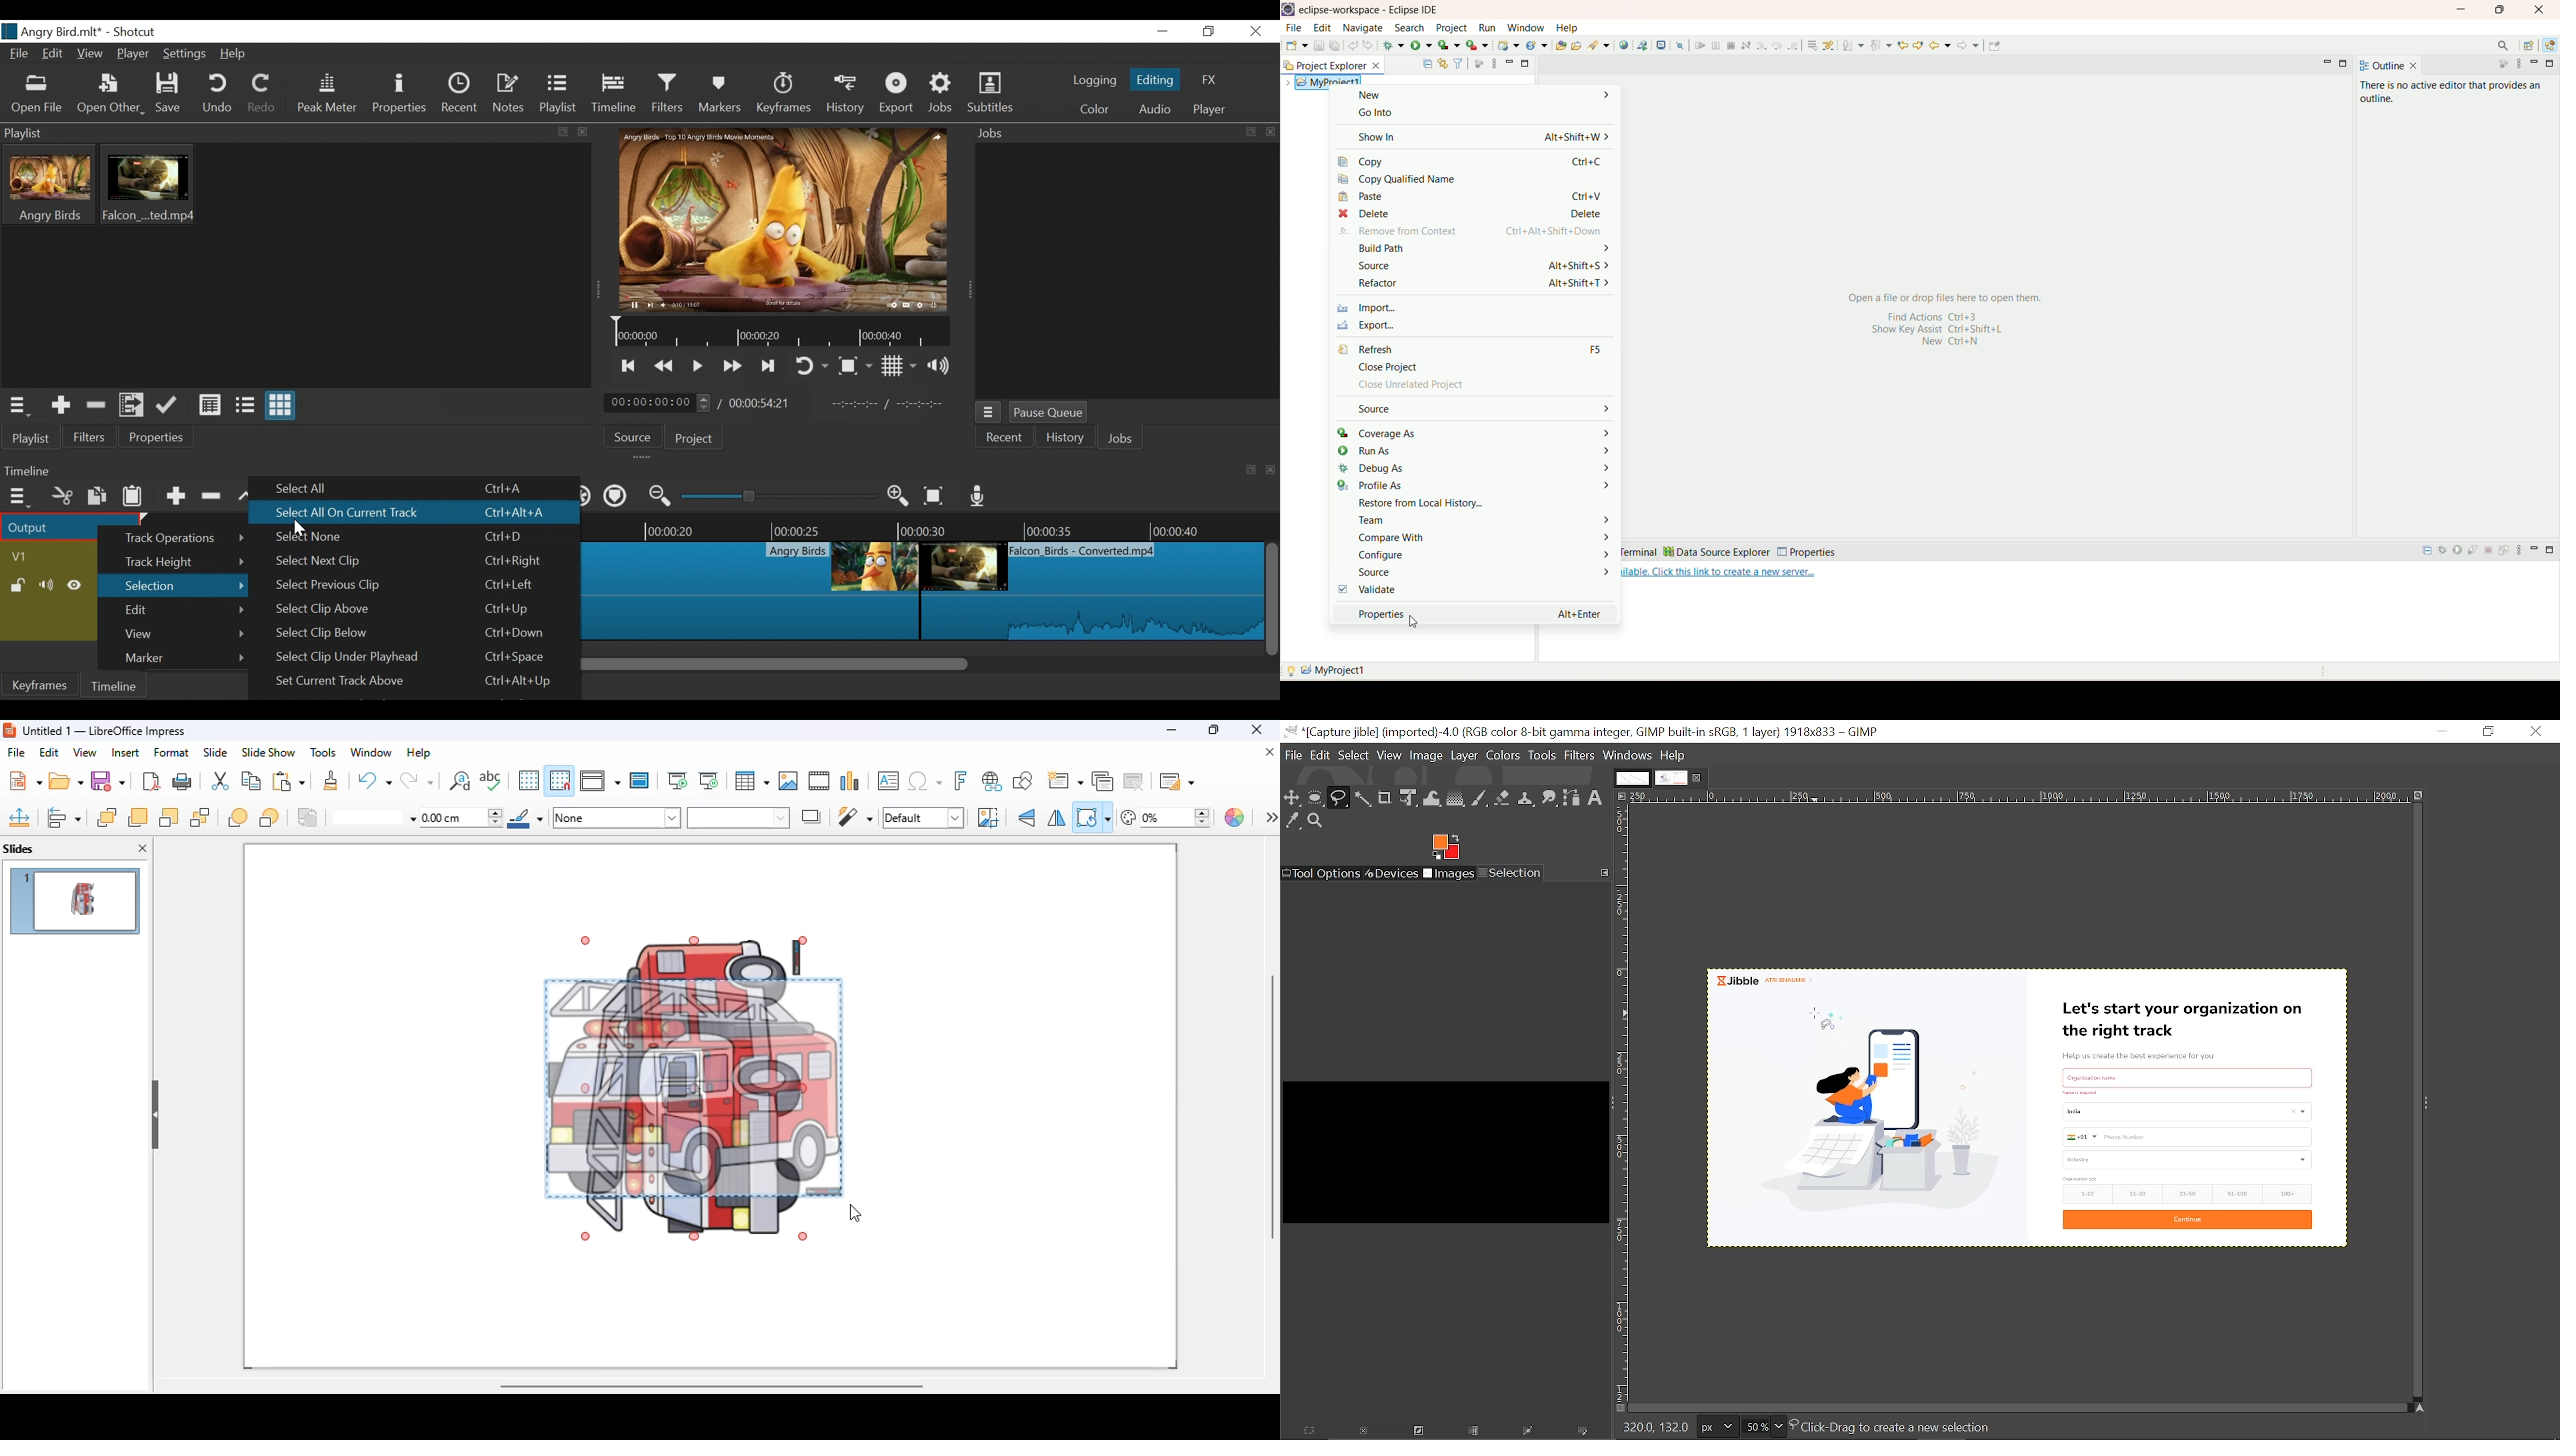 The image size is (2576, 1456). I want to click on navigate, so click(1363, 29).